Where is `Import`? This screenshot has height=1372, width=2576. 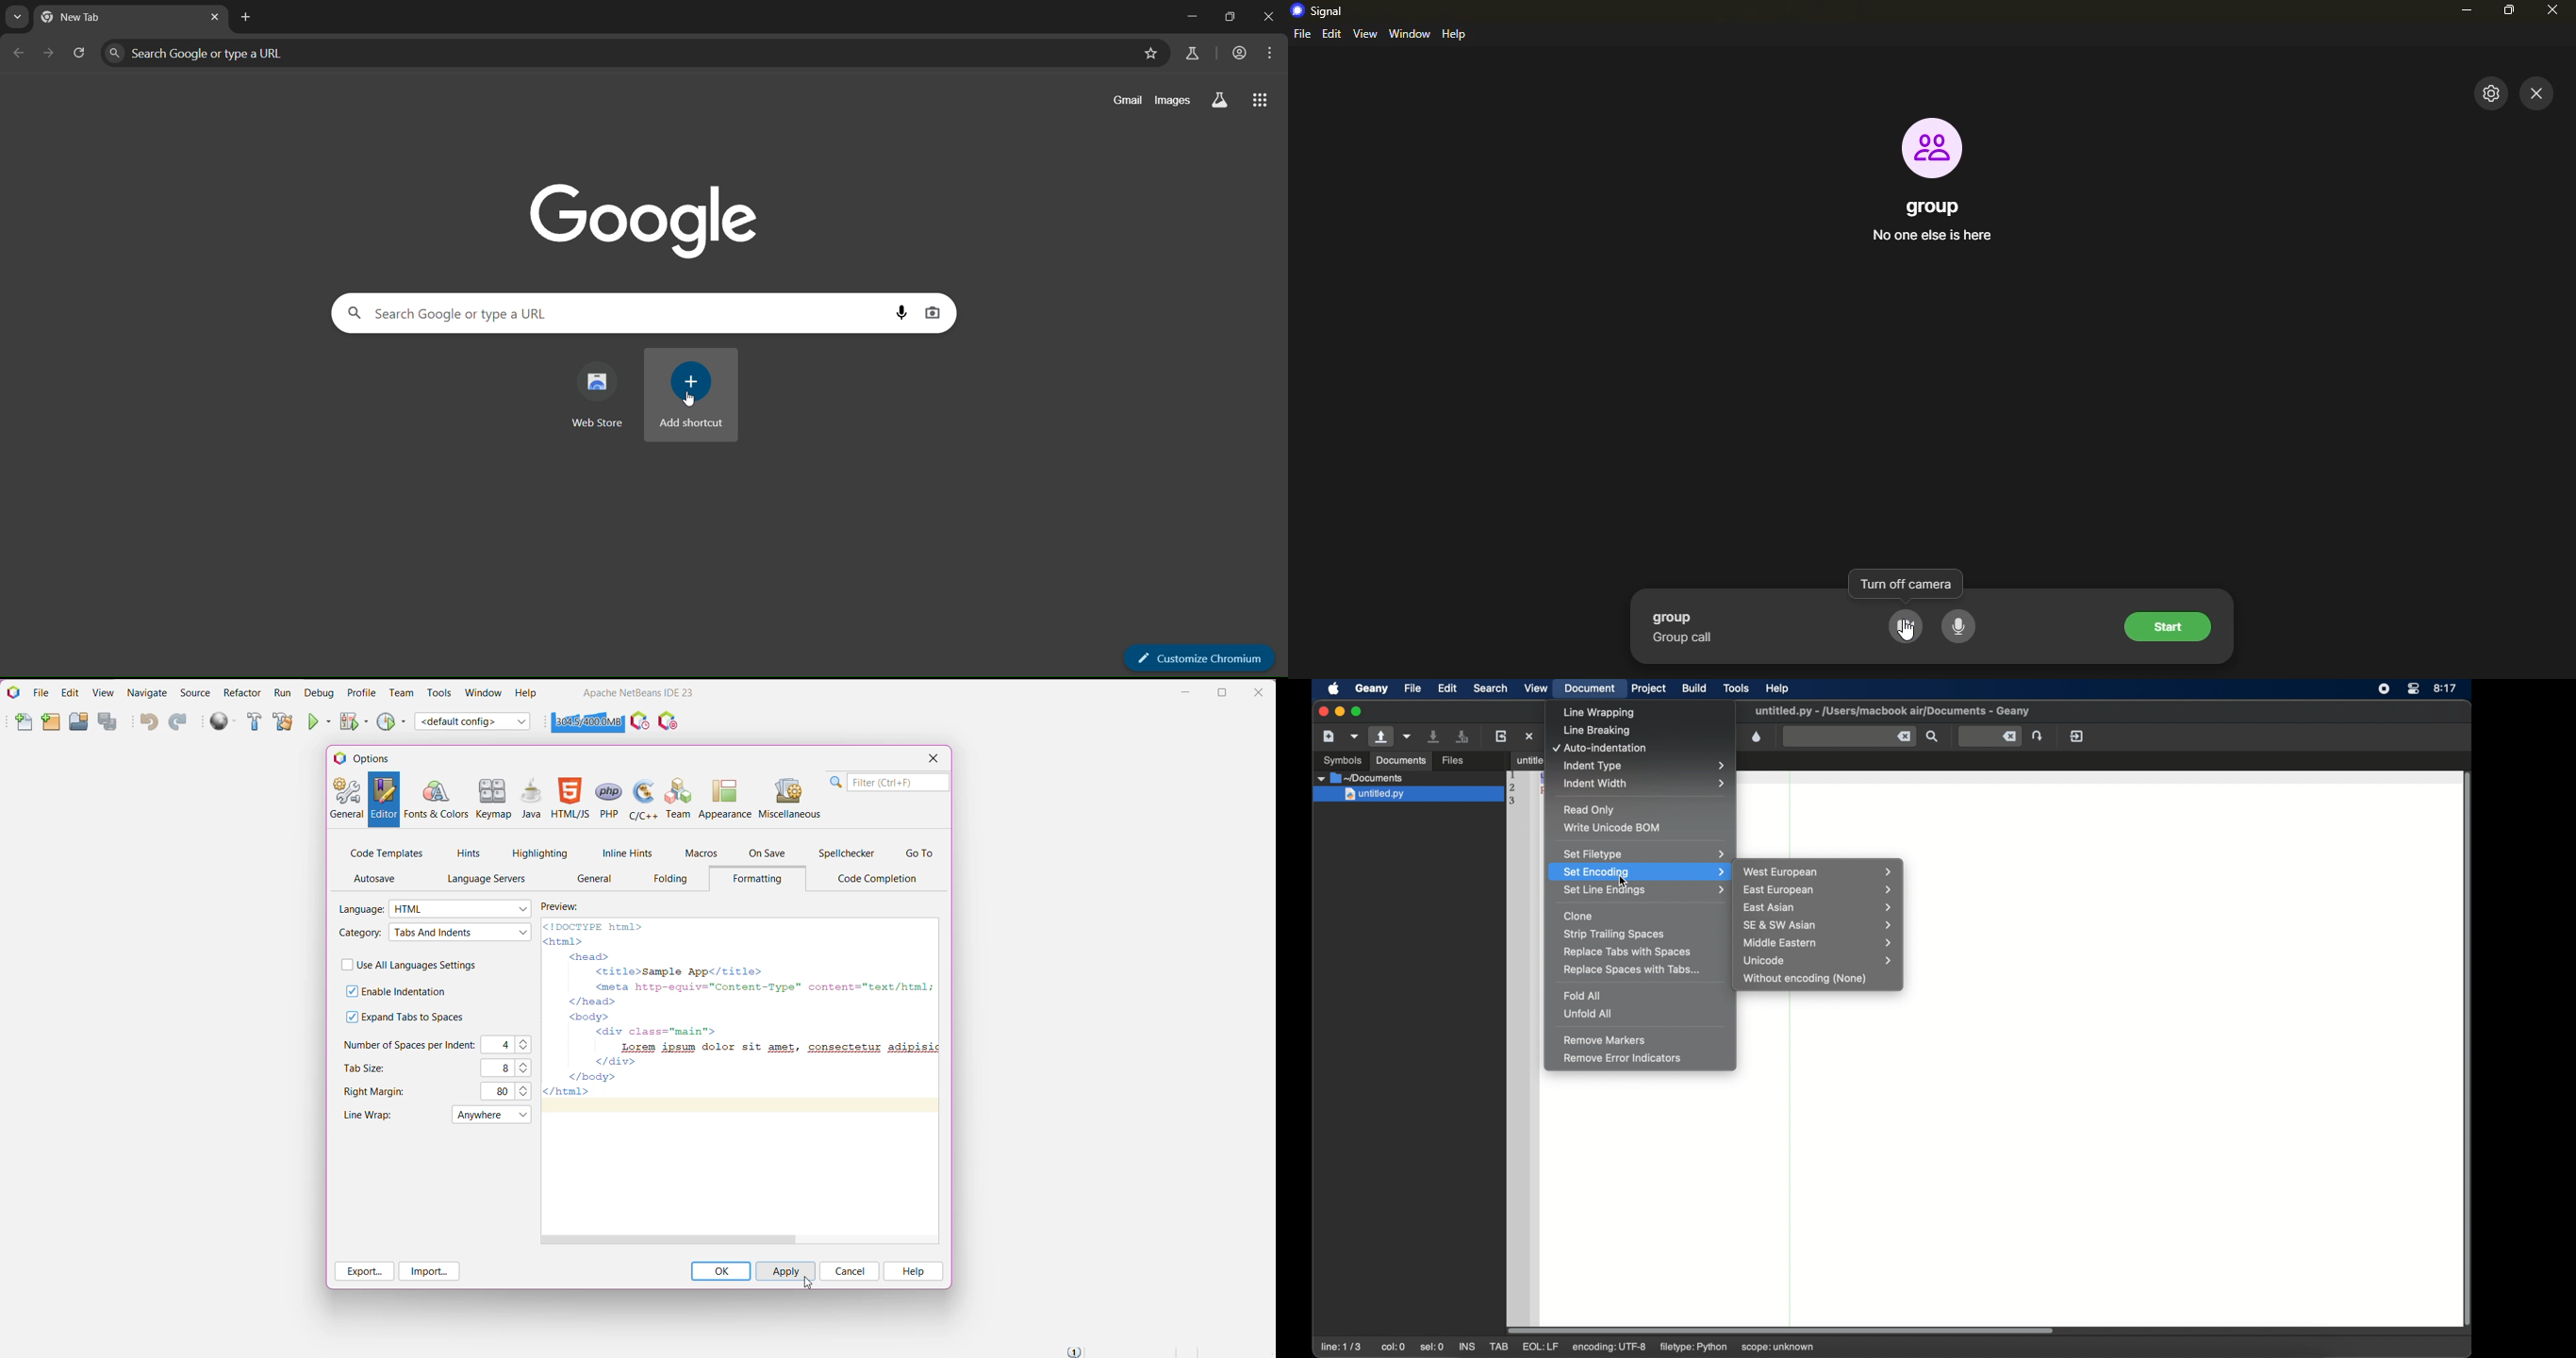 Import is located at coordinates (429, 1272).